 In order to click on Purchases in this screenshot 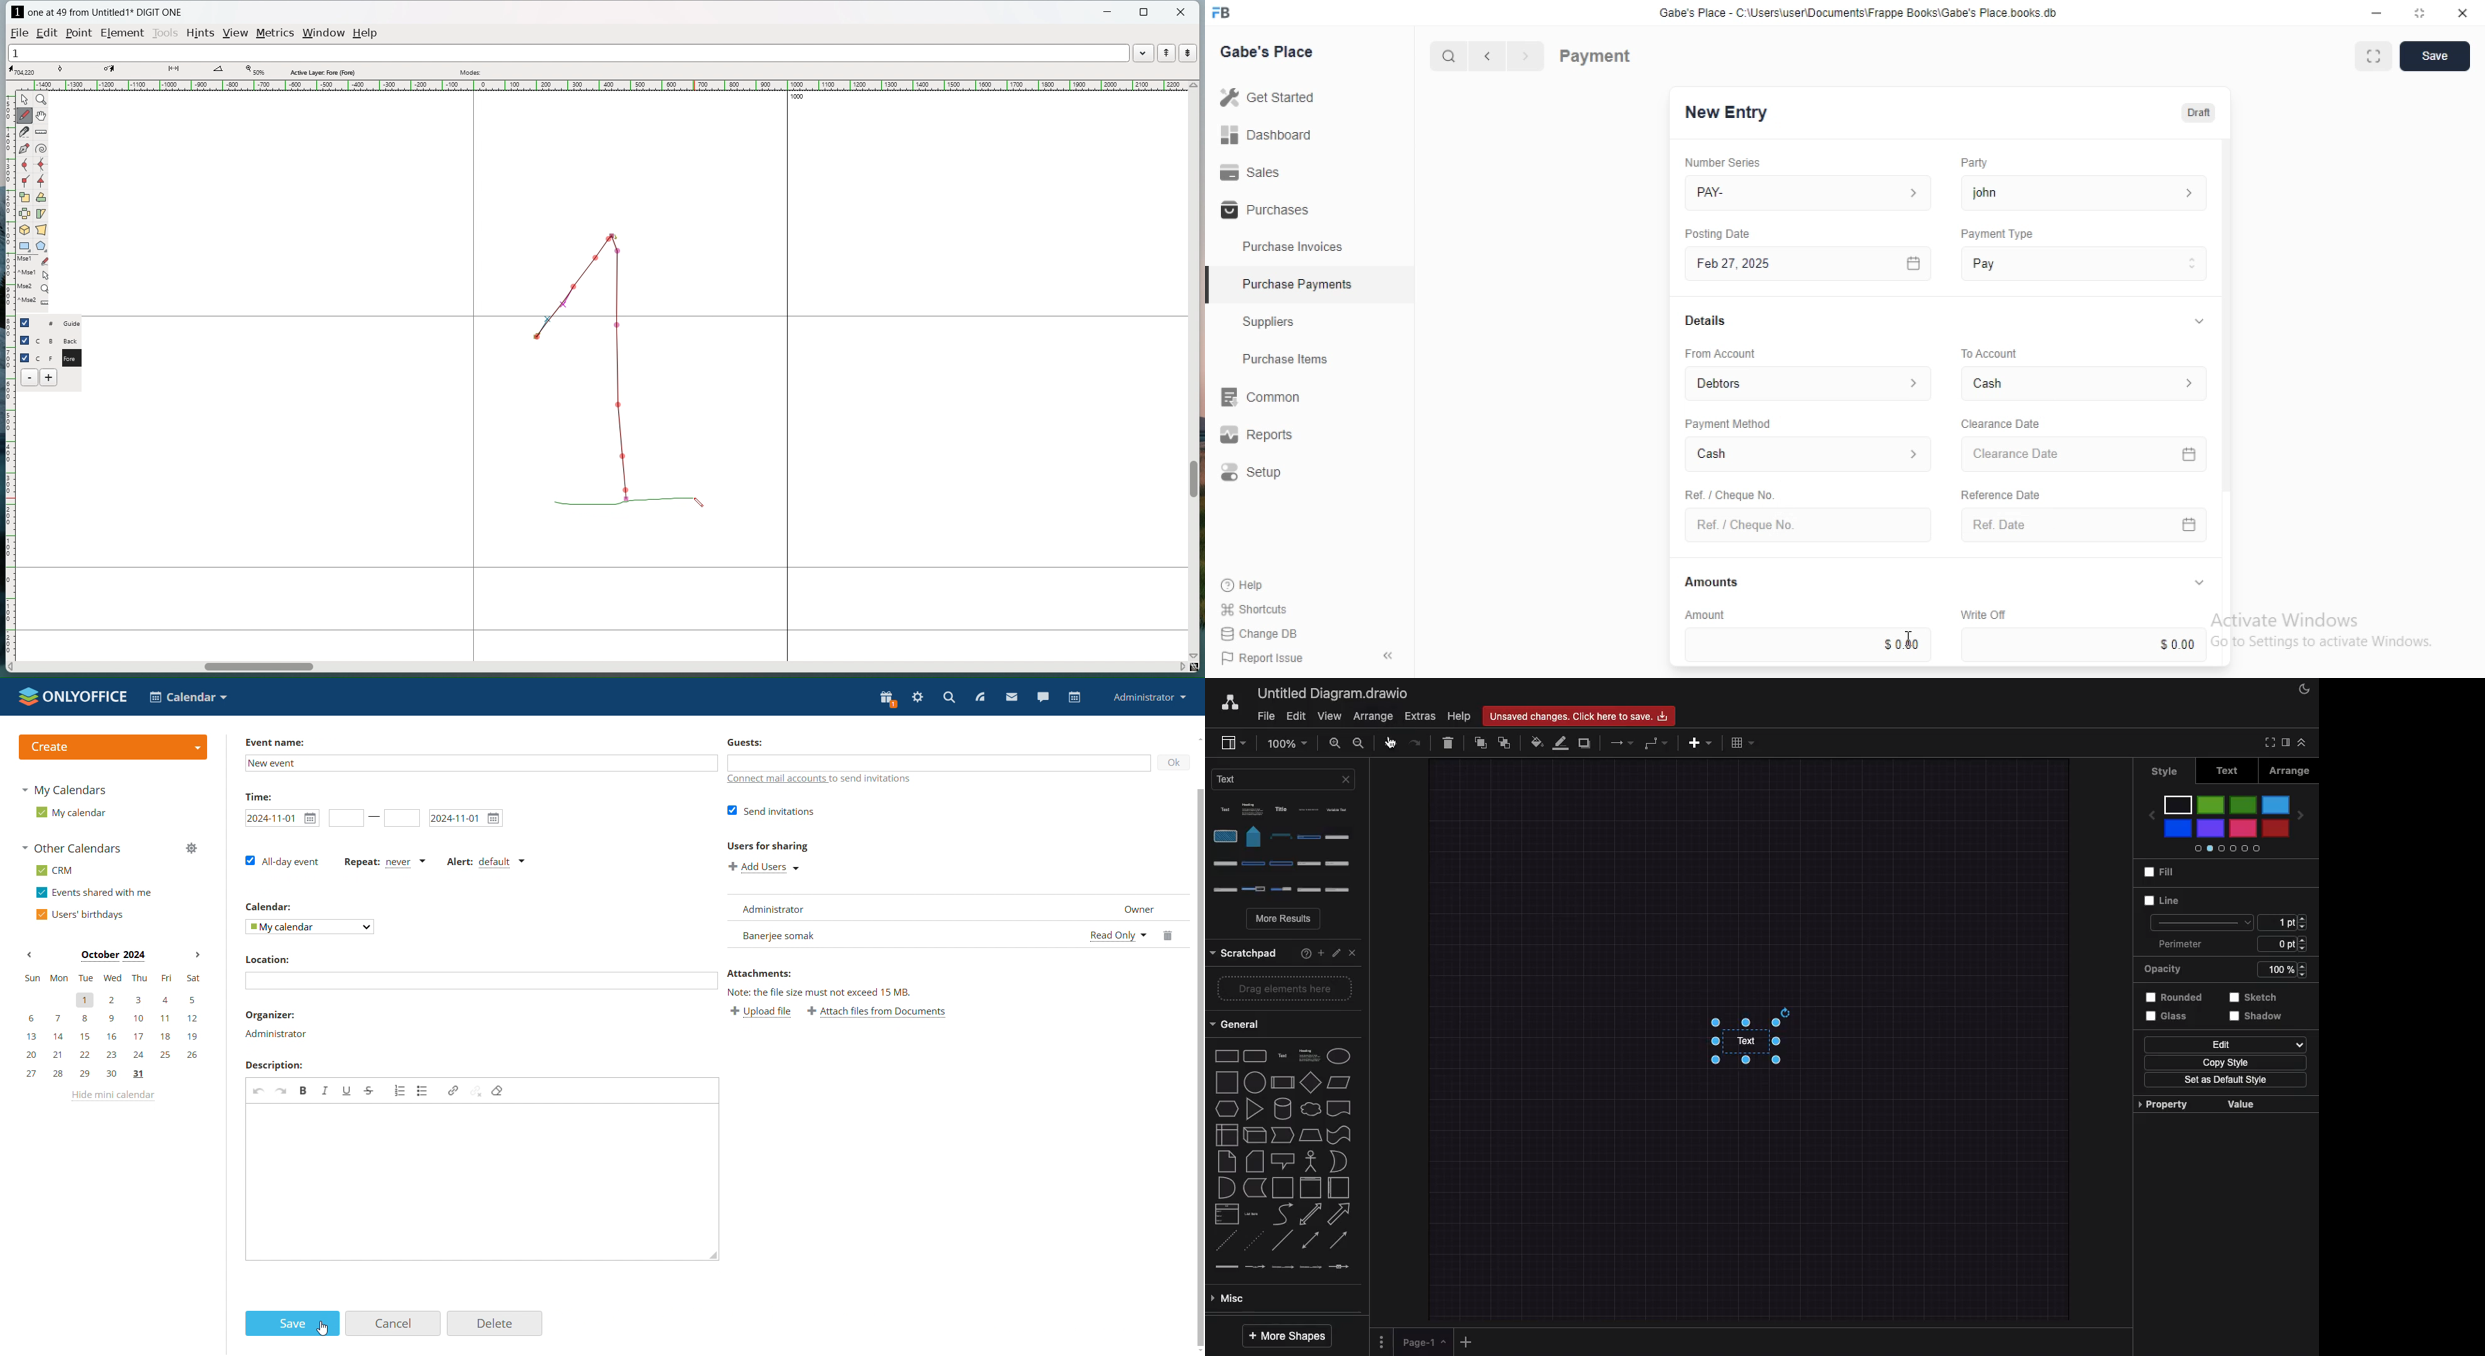, I will do `click(1262, 211)`.